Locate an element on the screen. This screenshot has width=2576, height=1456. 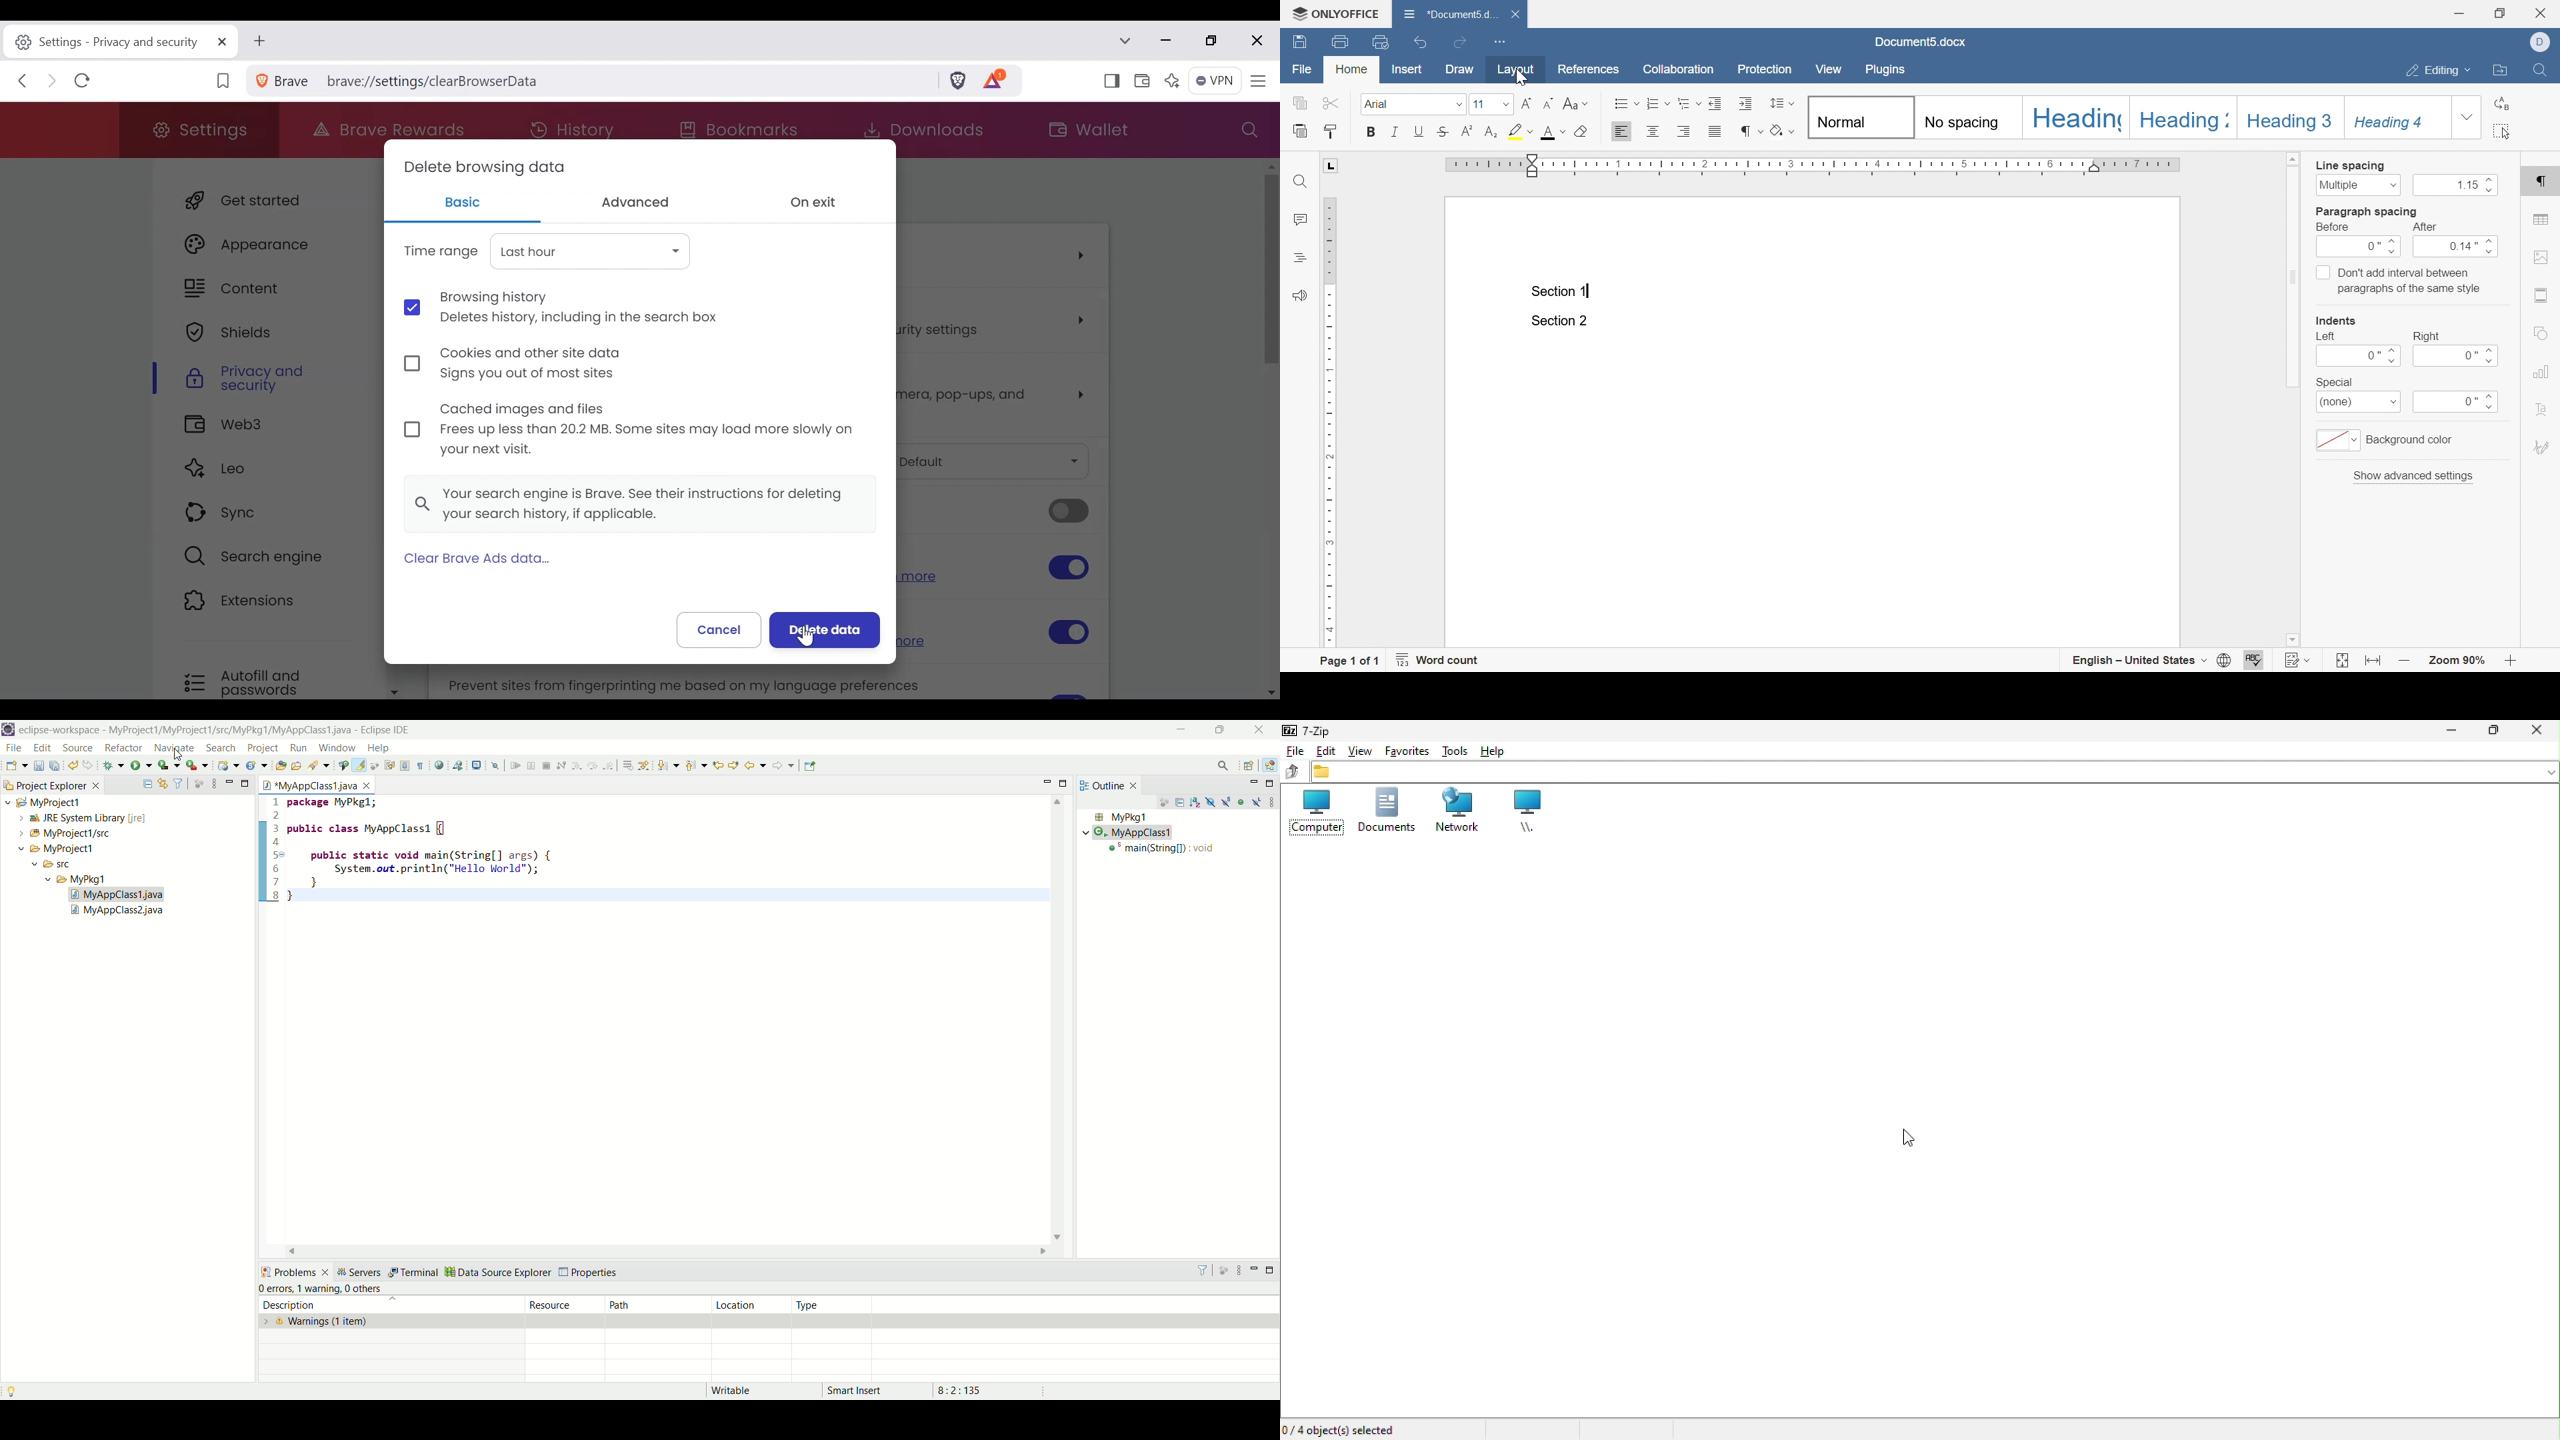
Brave Shields is located at coordinates (961, 82).